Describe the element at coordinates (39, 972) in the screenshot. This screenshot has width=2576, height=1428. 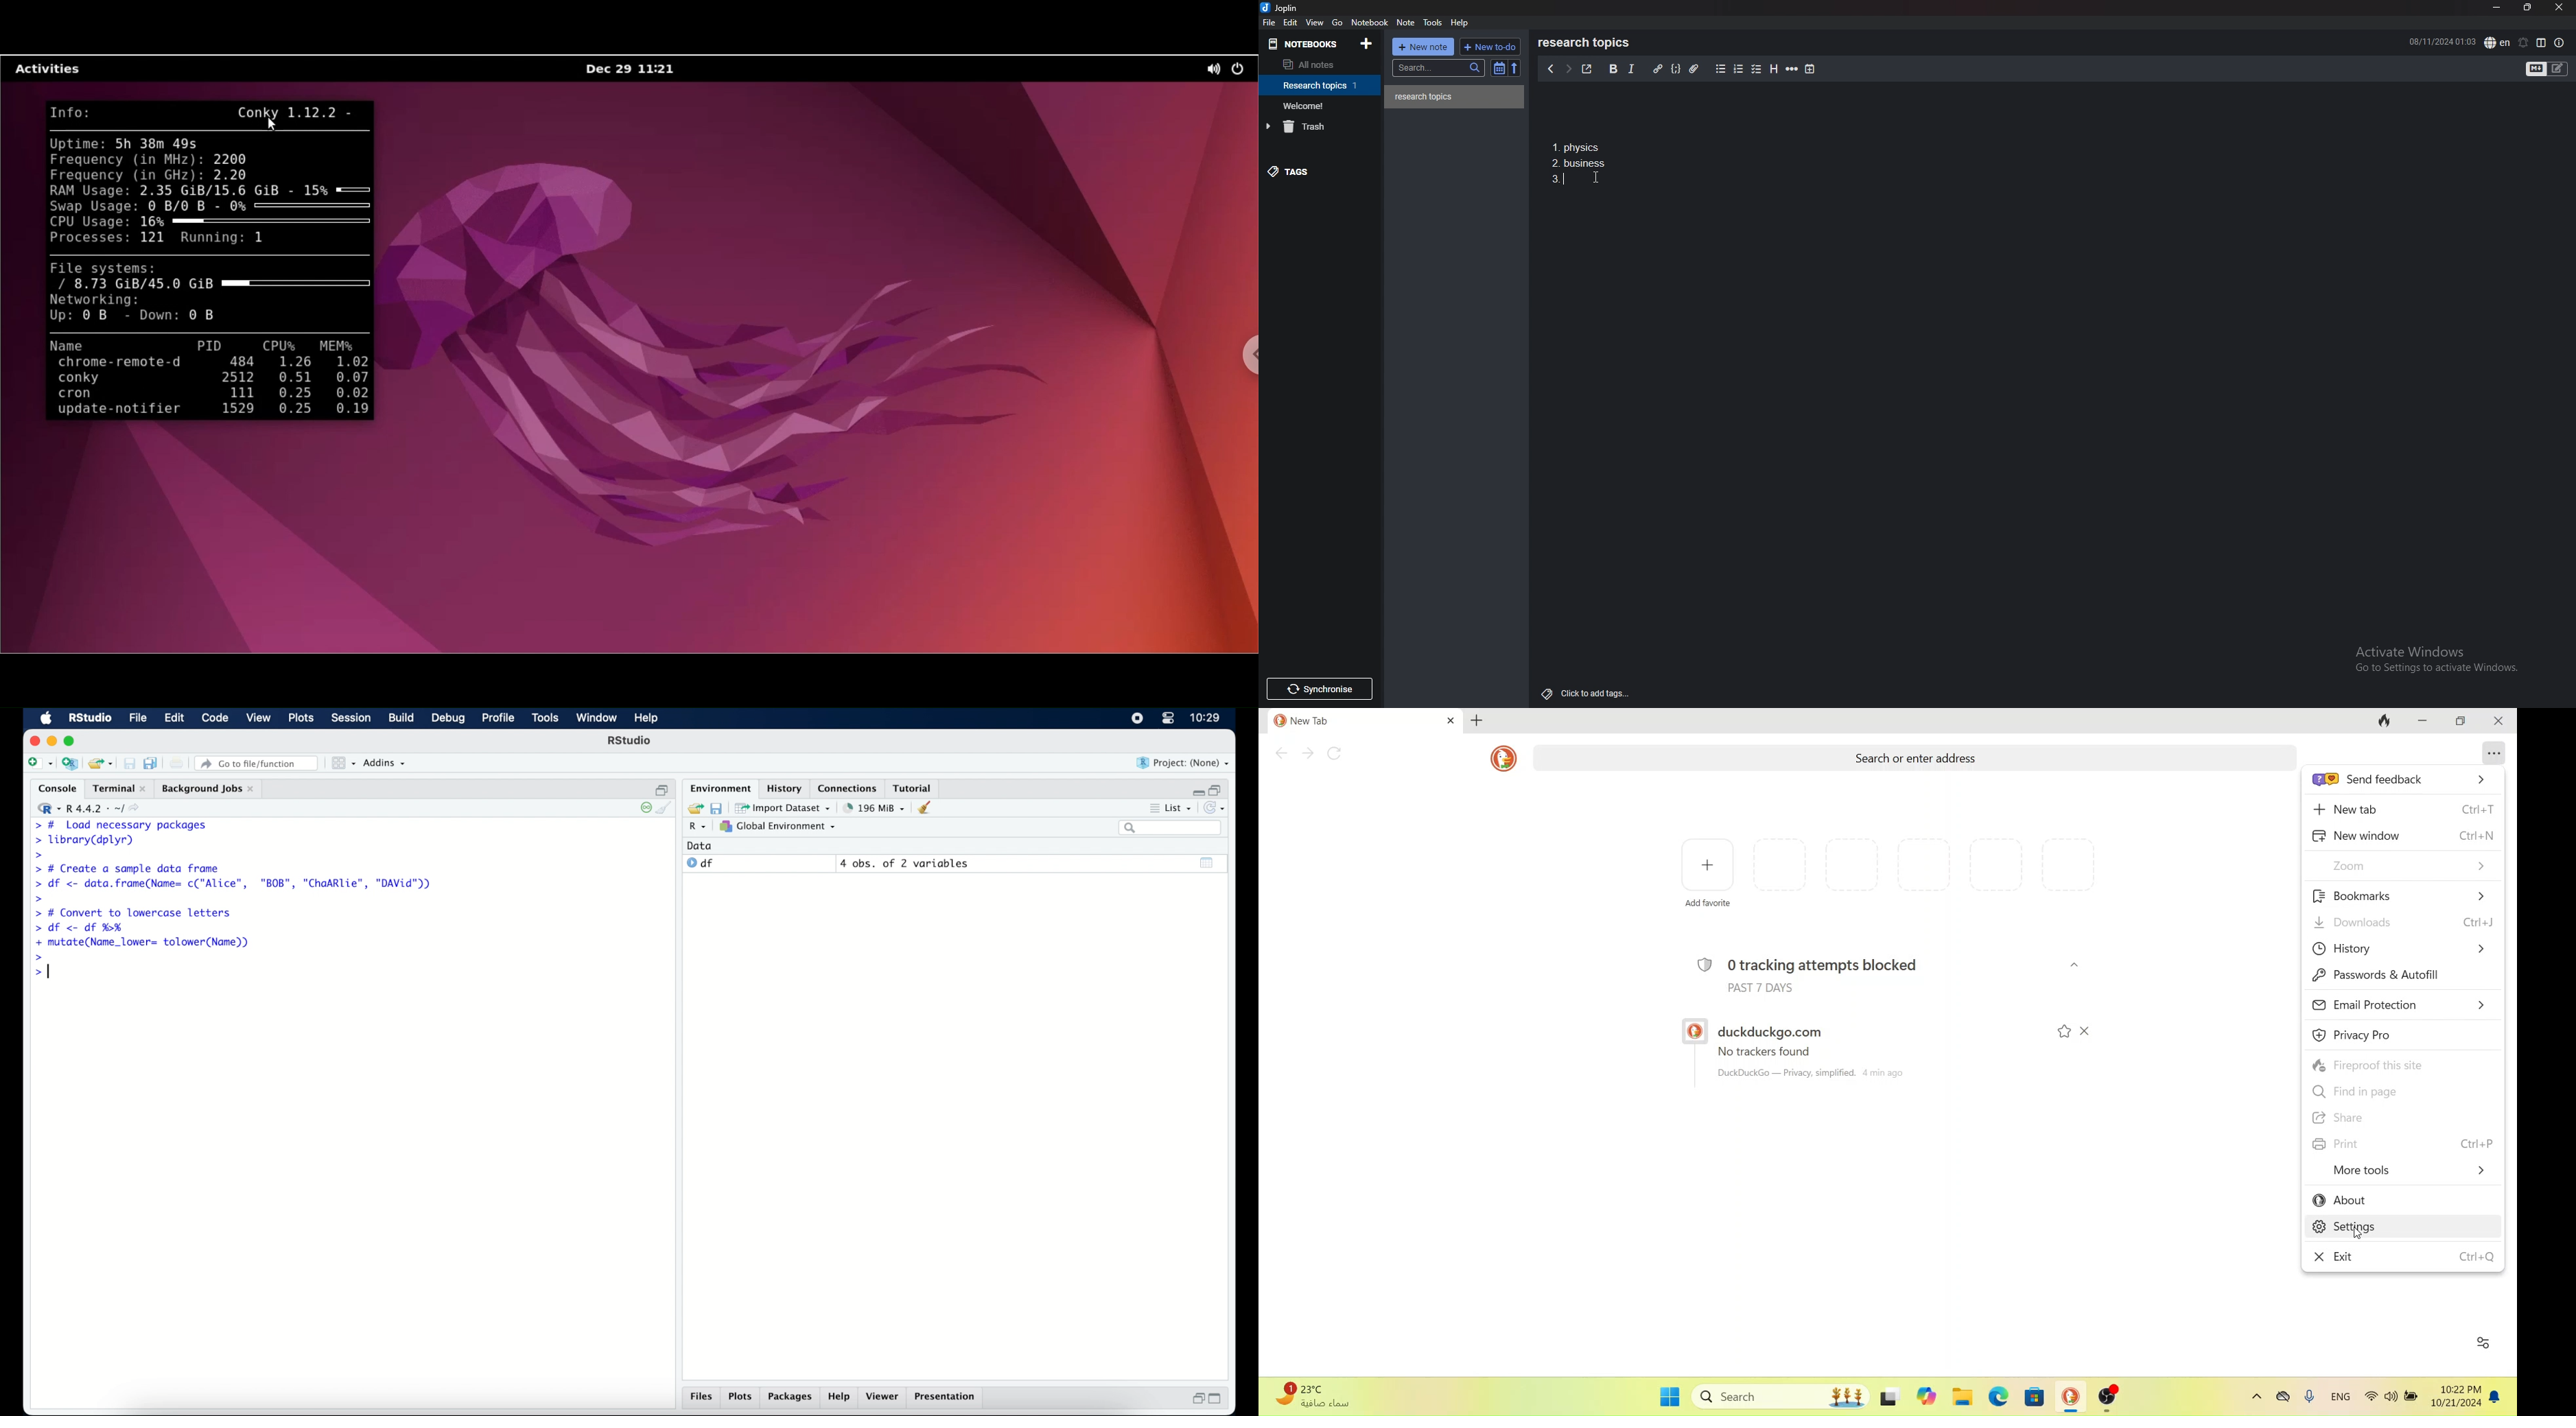
I see `command prompt` at that location.